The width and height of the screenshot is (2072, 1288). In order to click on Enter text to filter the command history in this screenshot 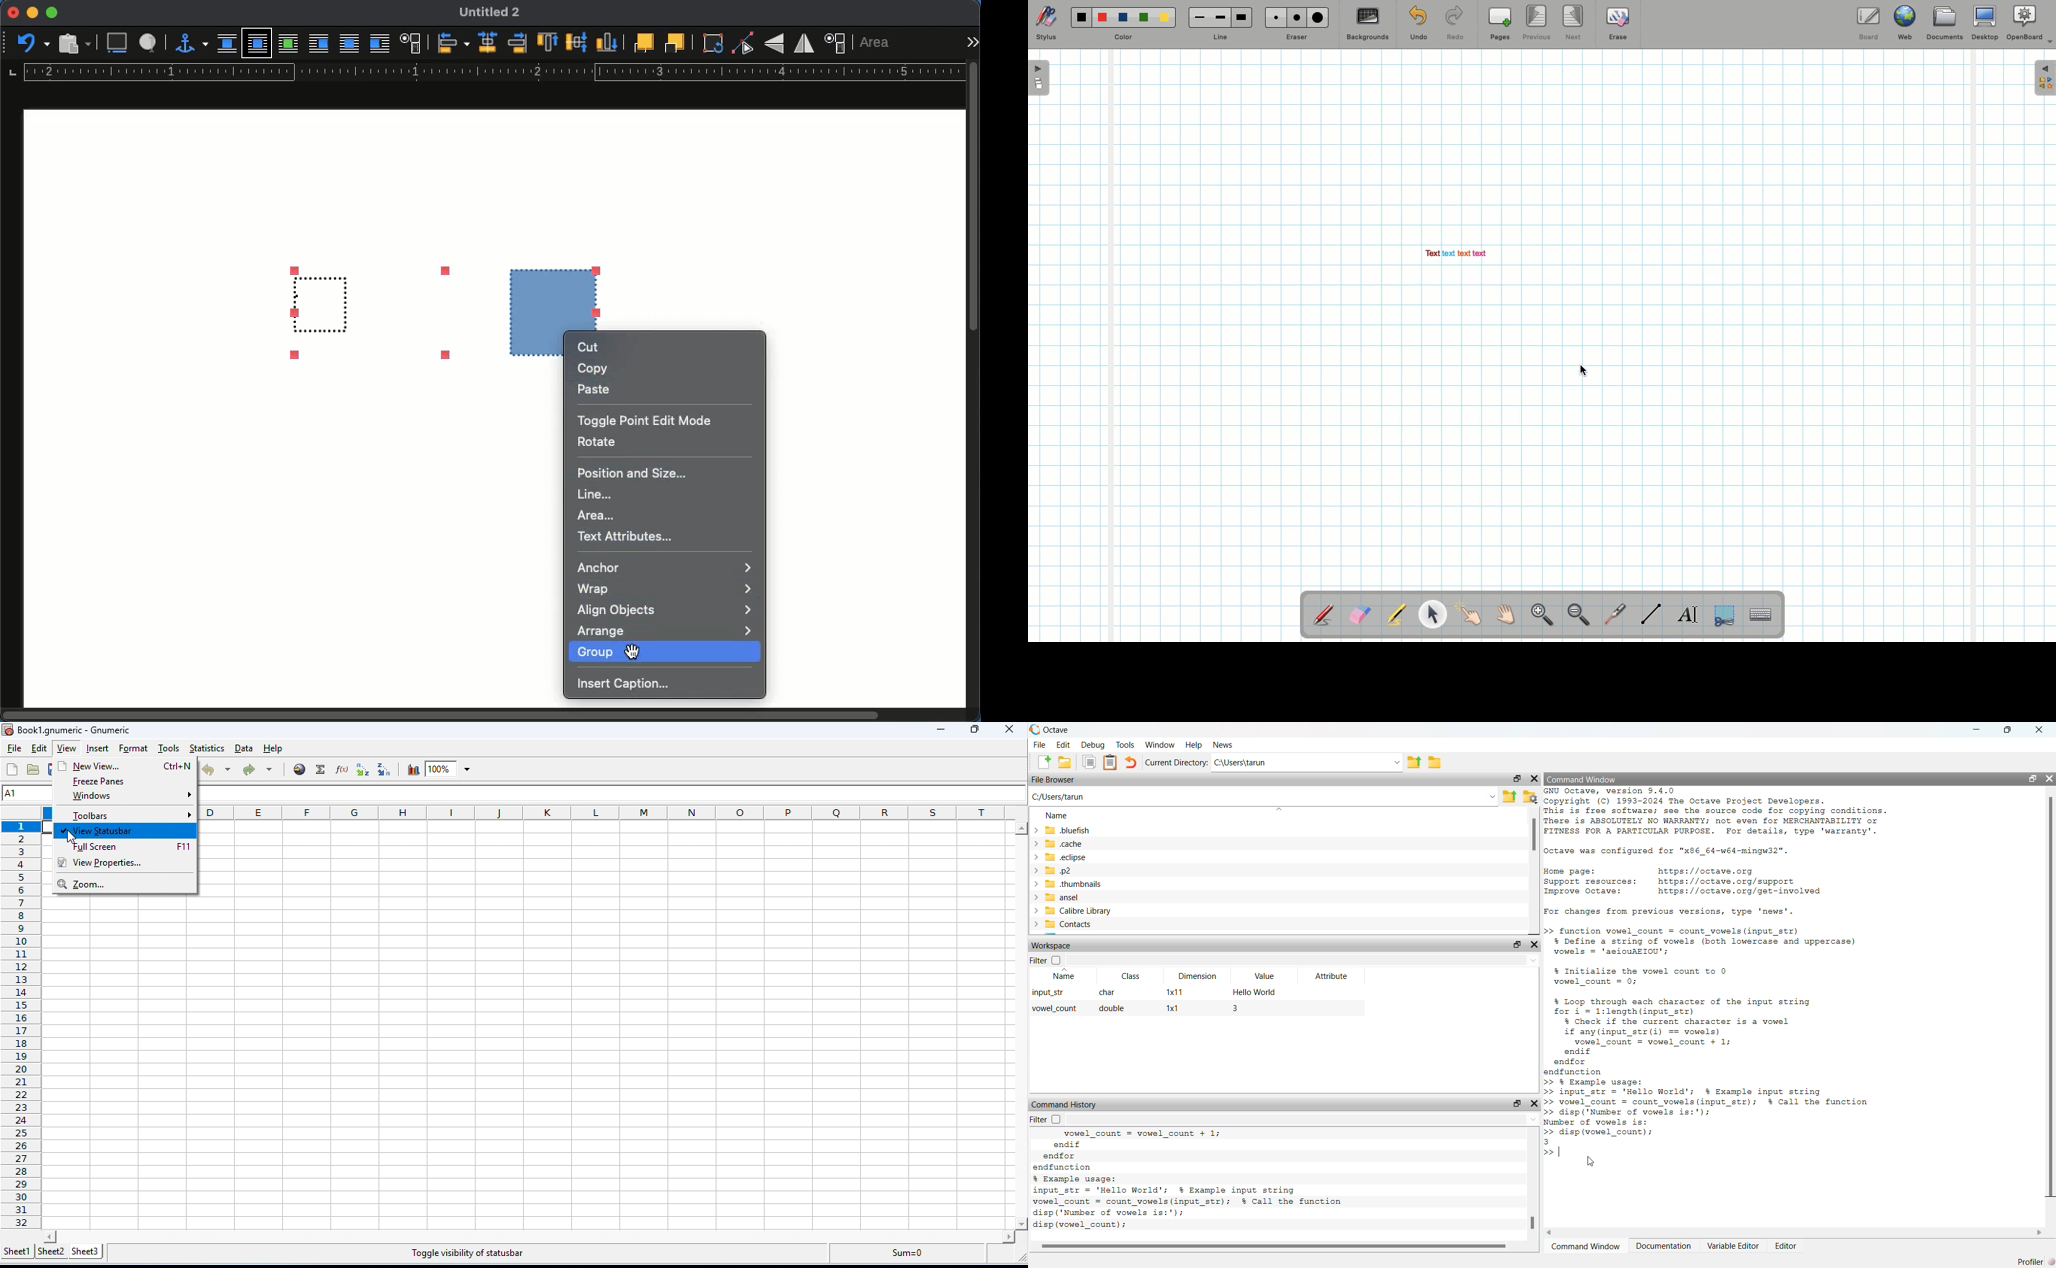, I will do `click(1304, 1119)`.